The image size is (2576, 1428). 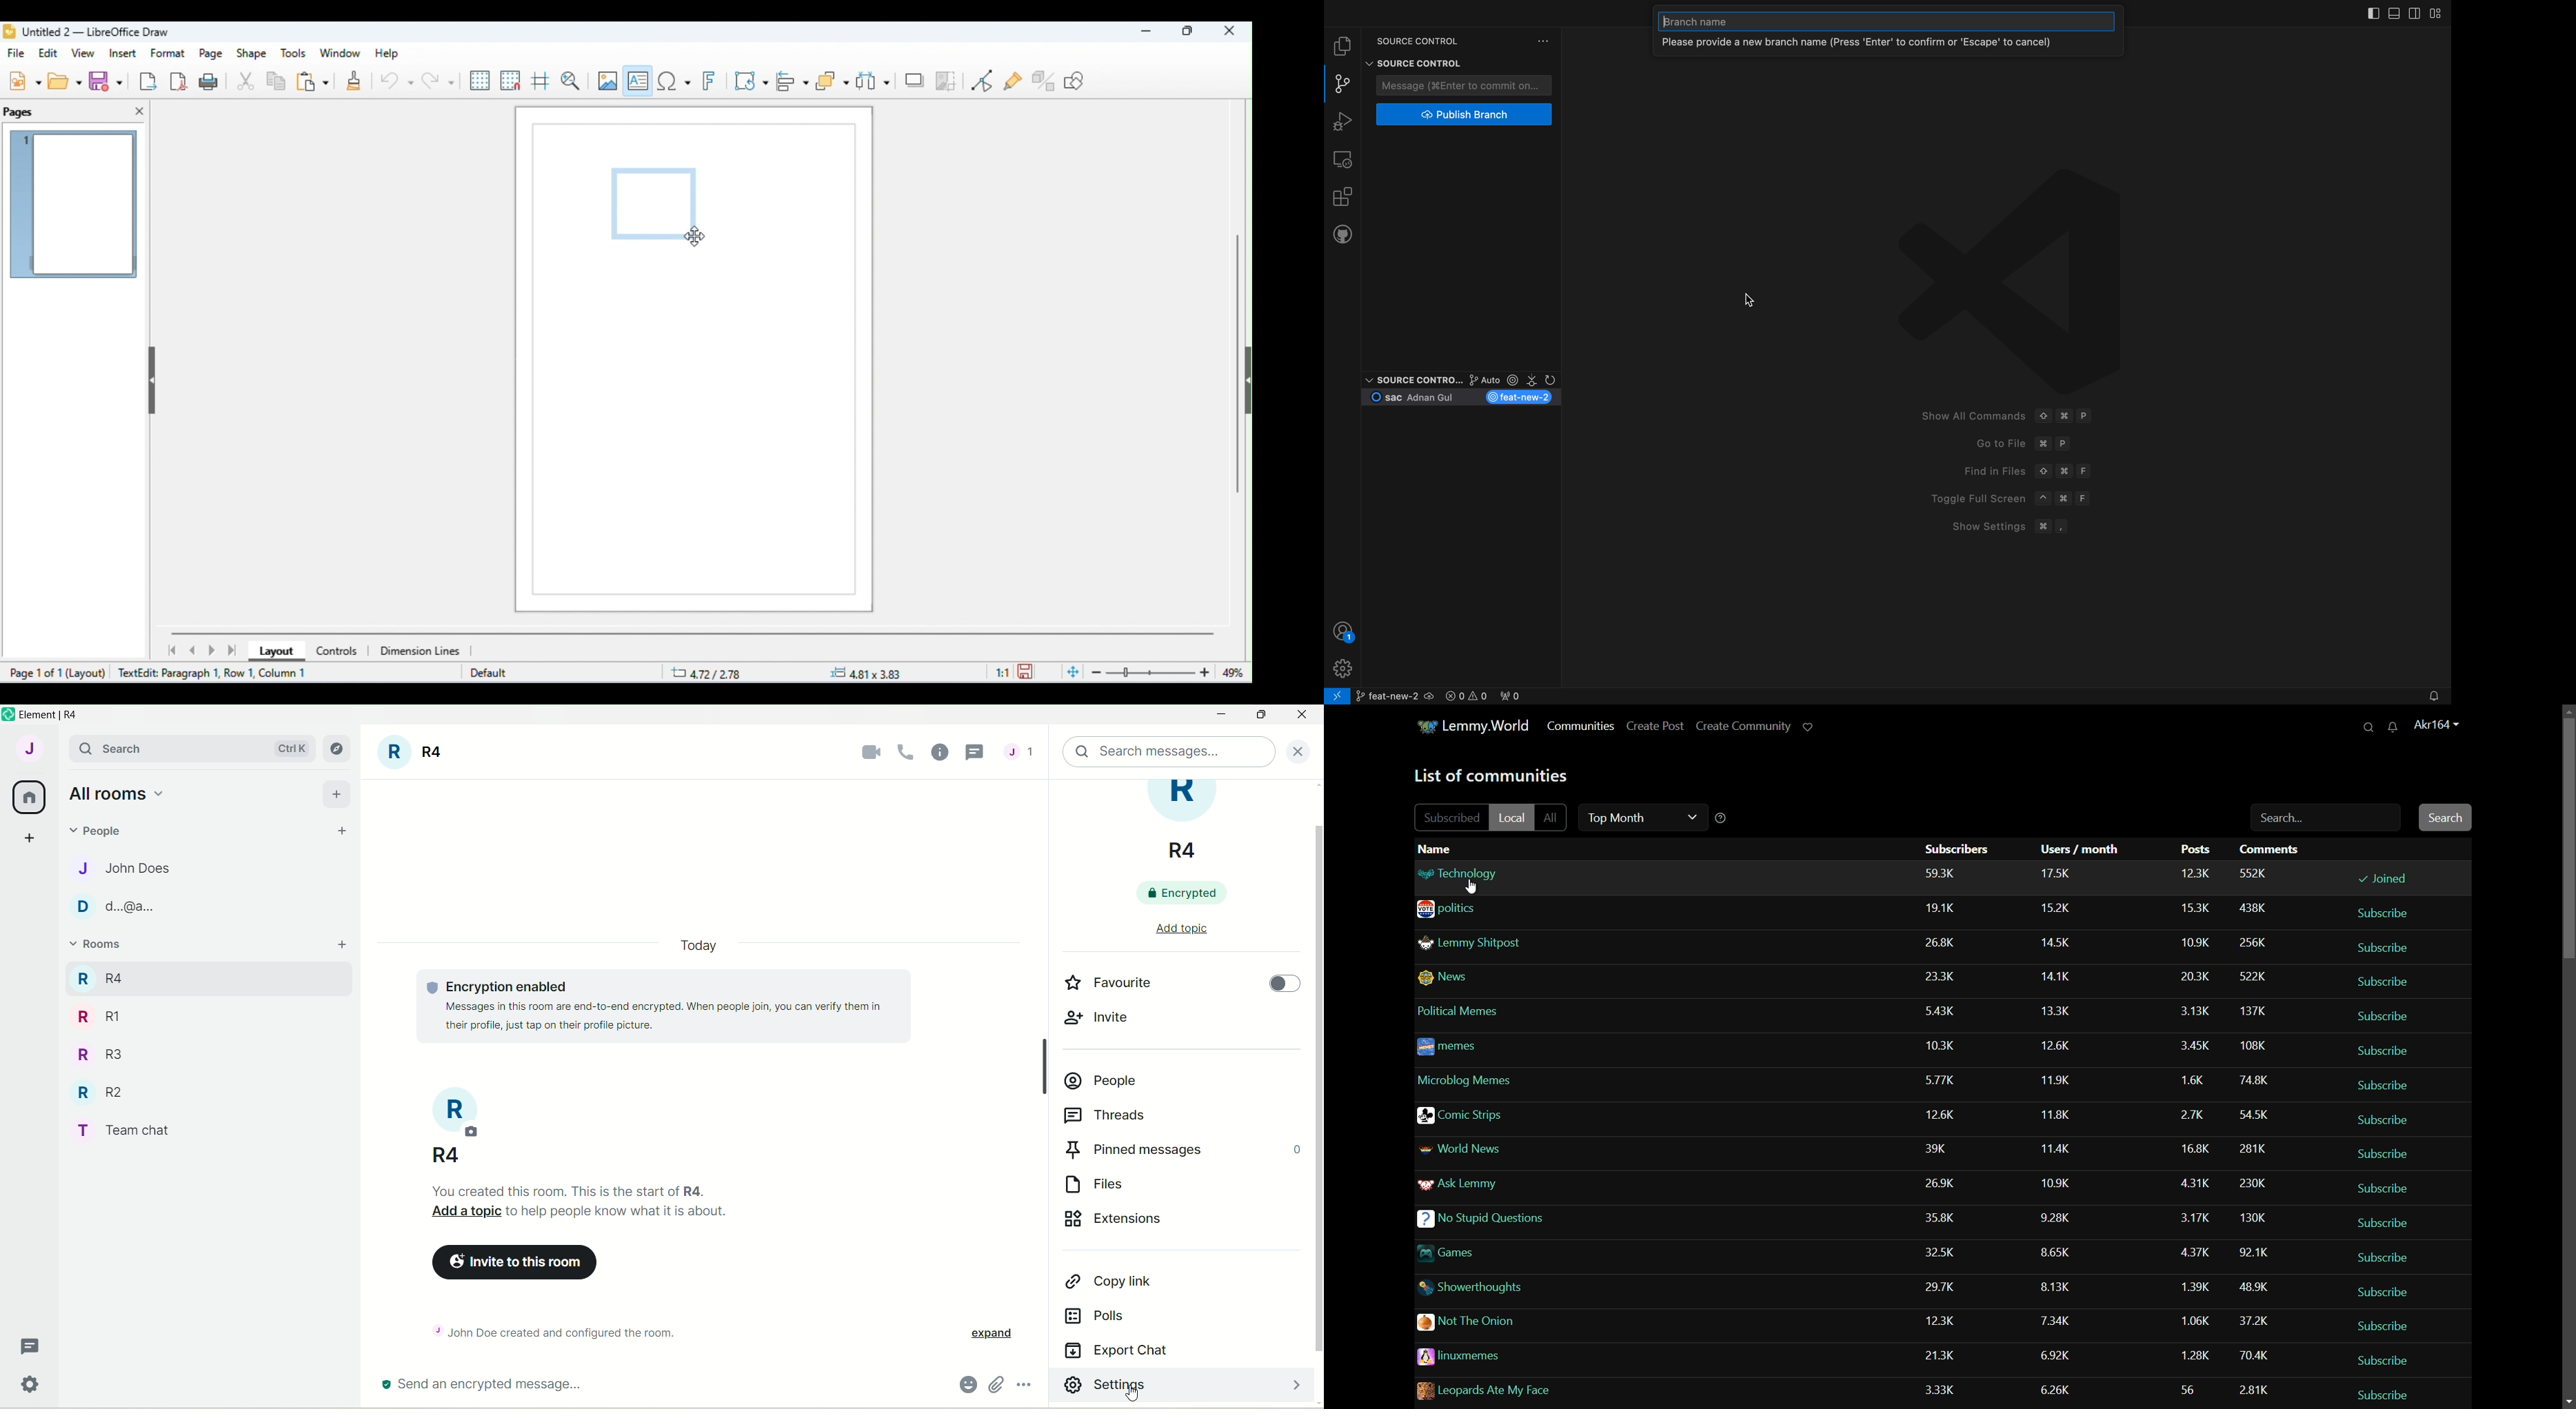 What do you see at coordinates (1316, 1095) in the screenshot?
I see `vertical scroll bar` at bounding box center [1316, 1095].